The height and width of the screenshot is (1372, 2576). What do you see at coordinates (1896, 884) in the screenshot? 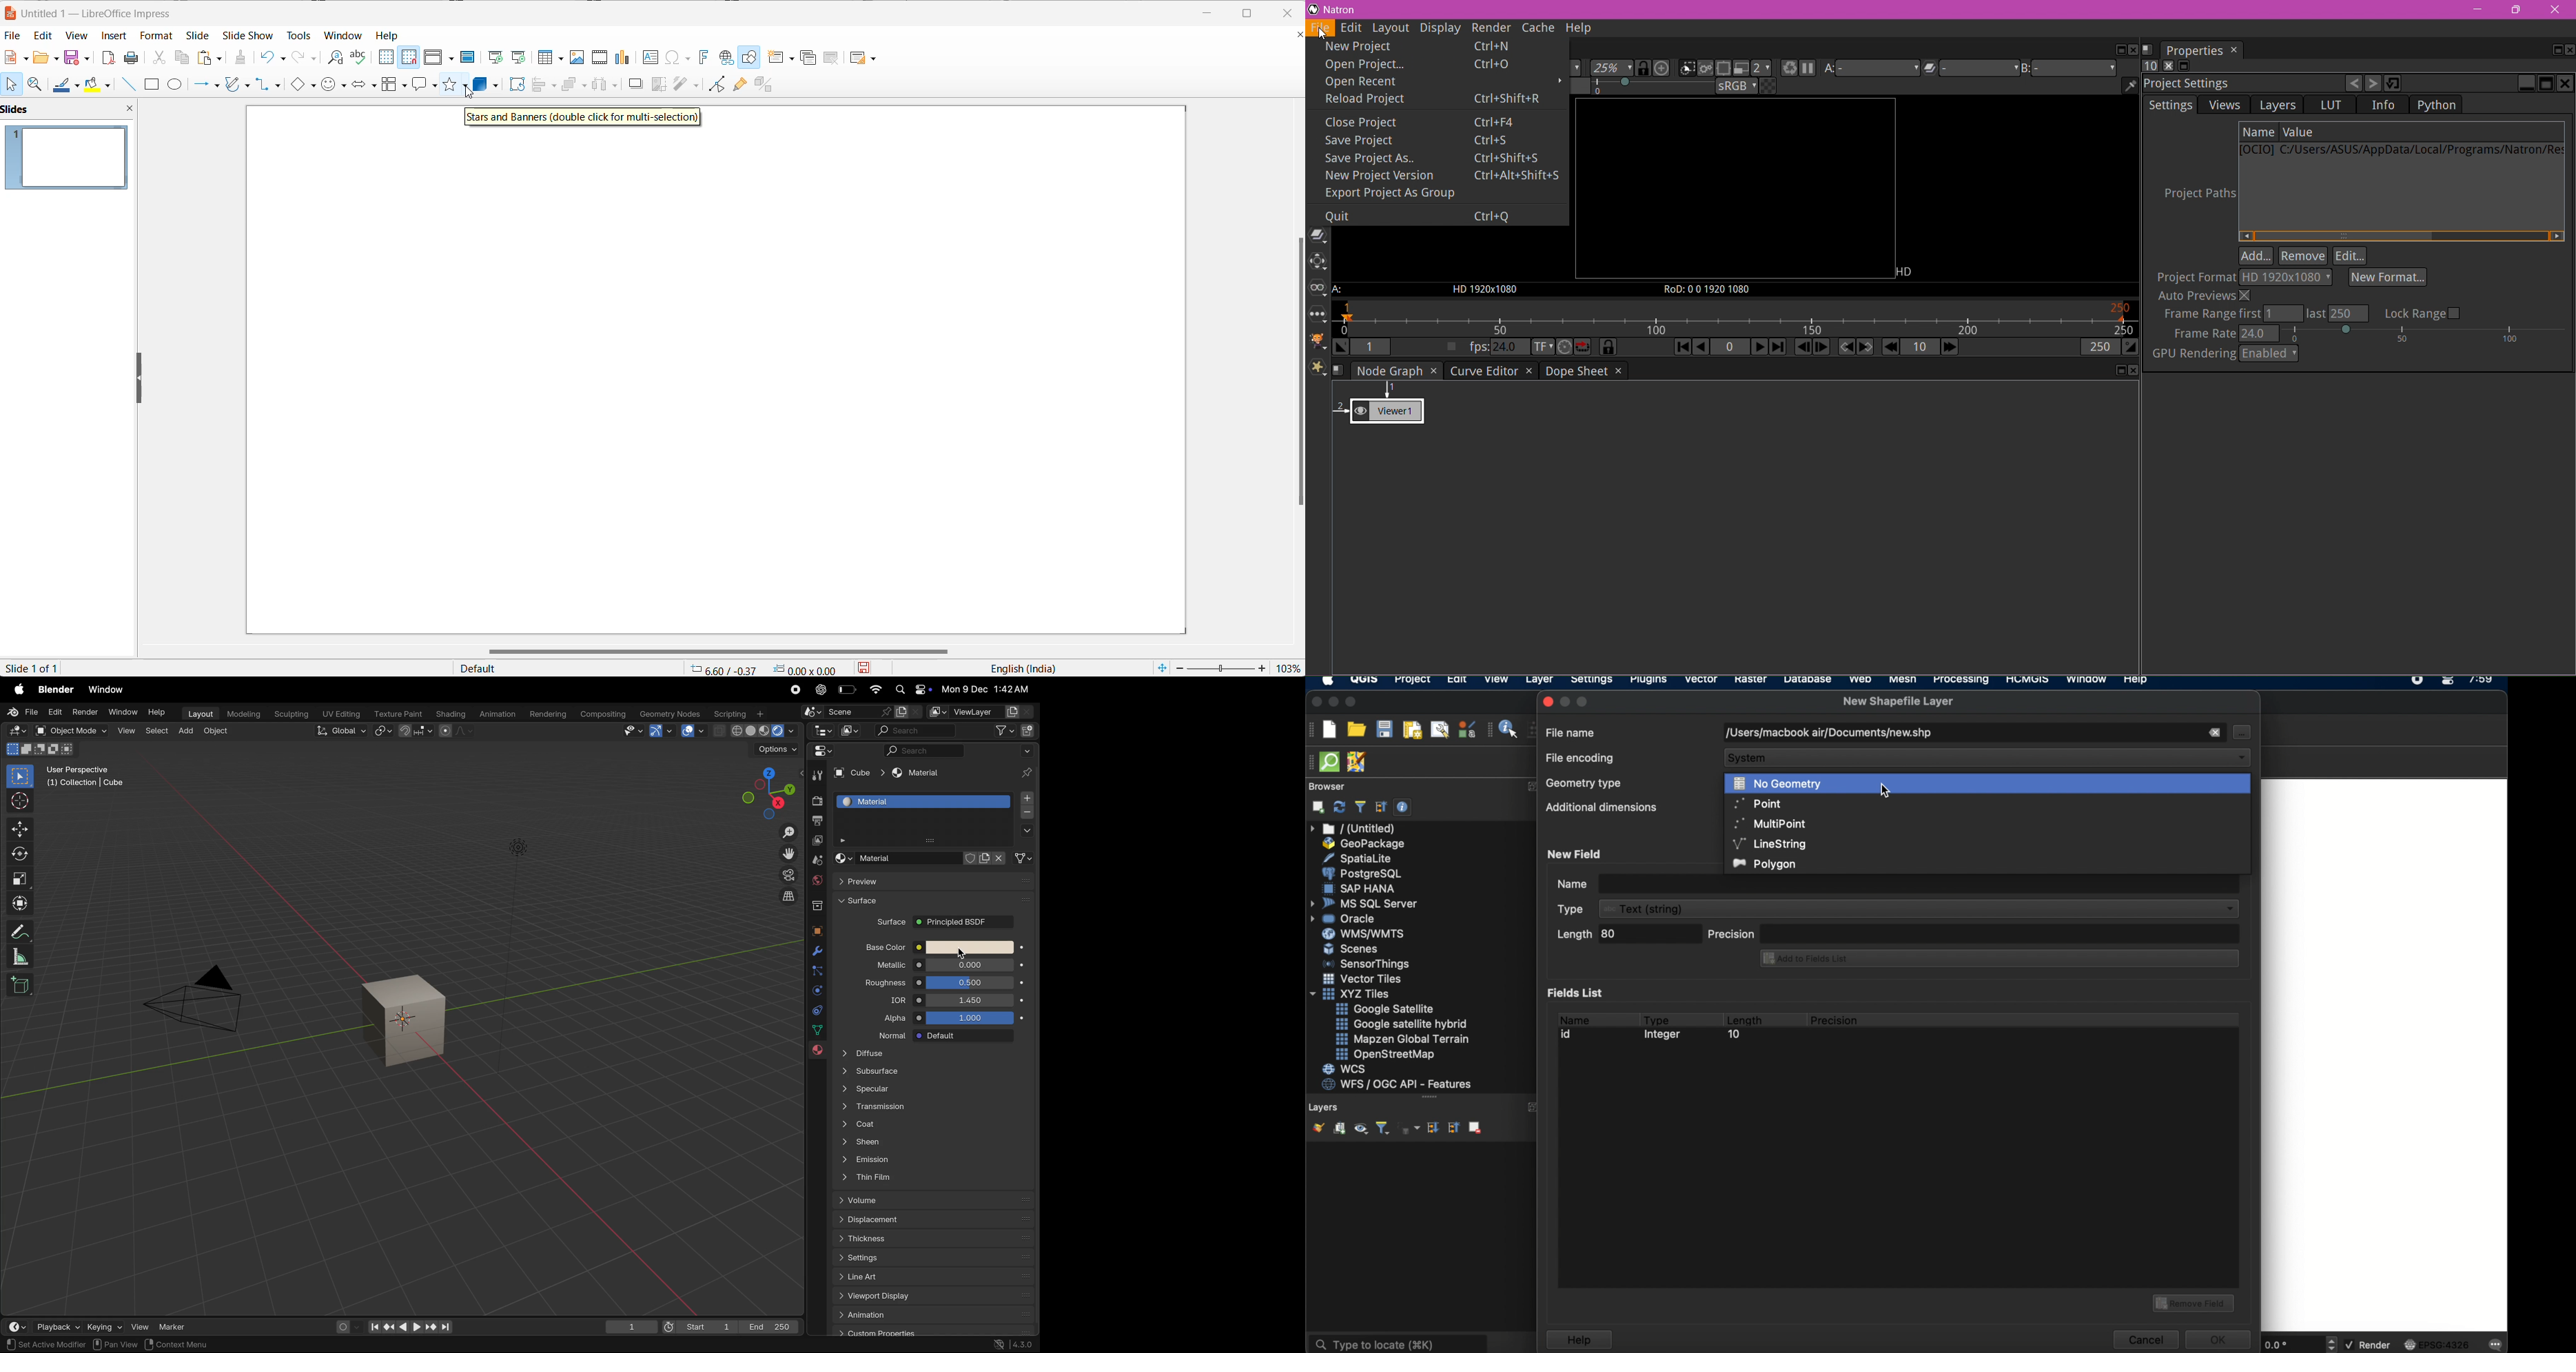
I see `name text box` at bounding box center [1896, 884].